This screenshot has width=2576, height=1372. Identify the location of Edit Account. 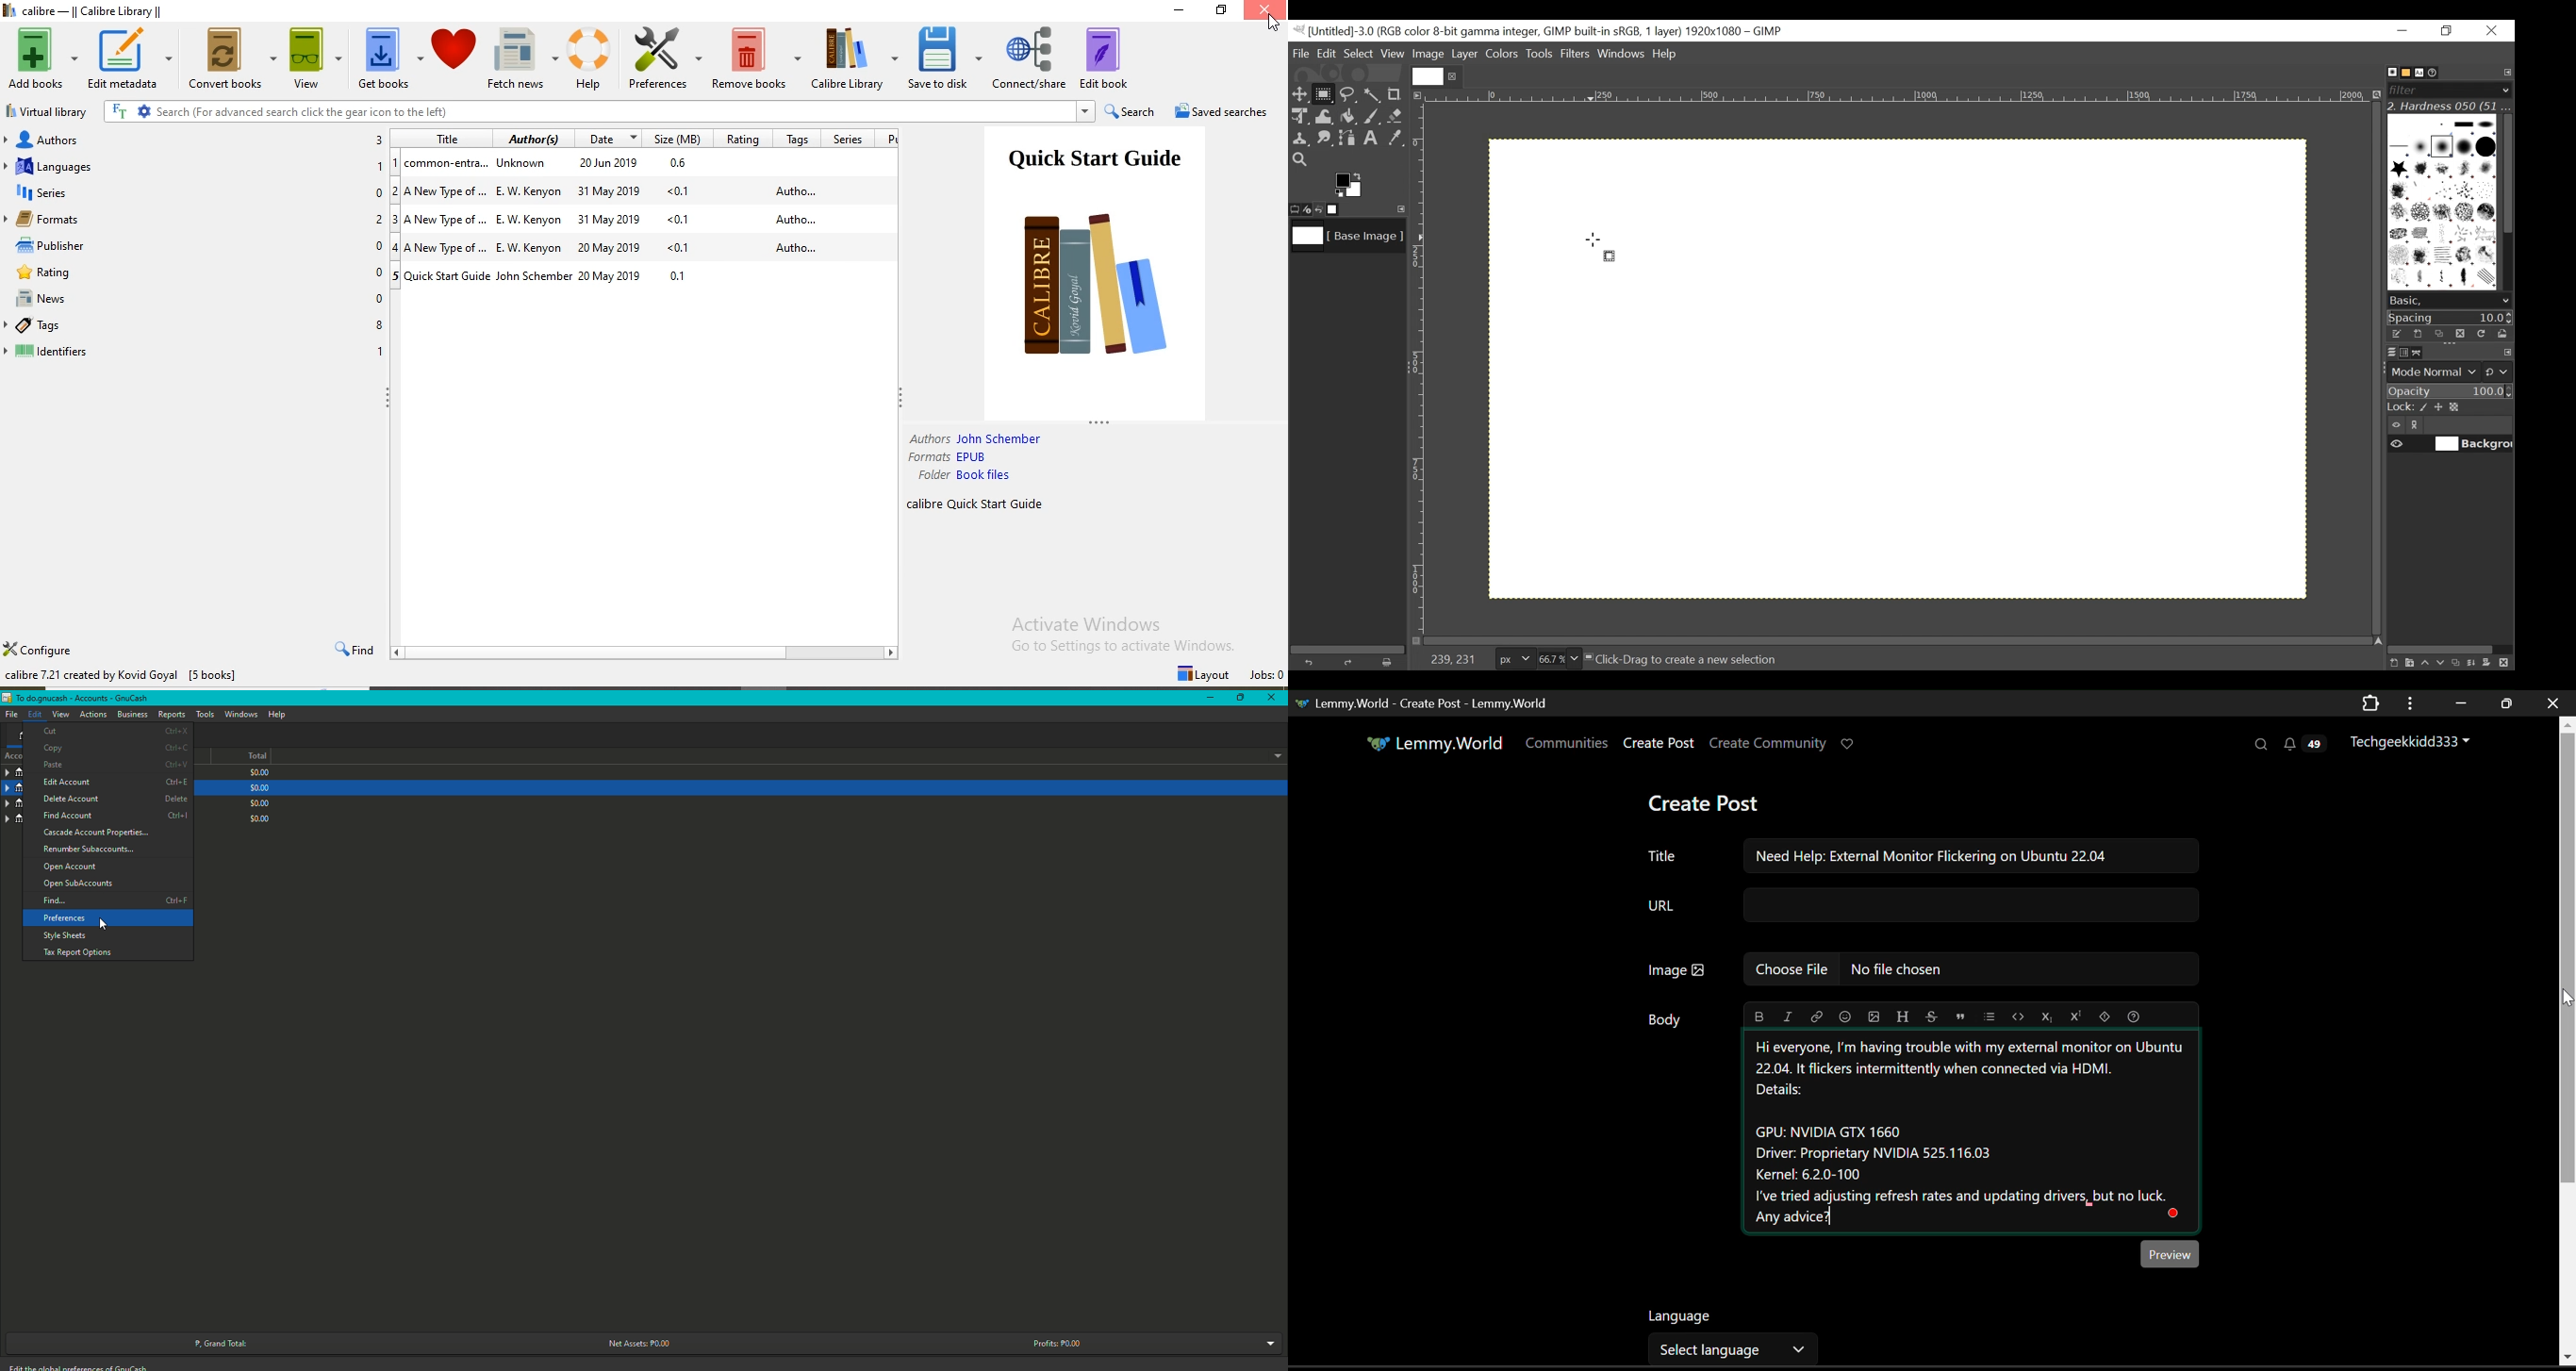
(113, 783).